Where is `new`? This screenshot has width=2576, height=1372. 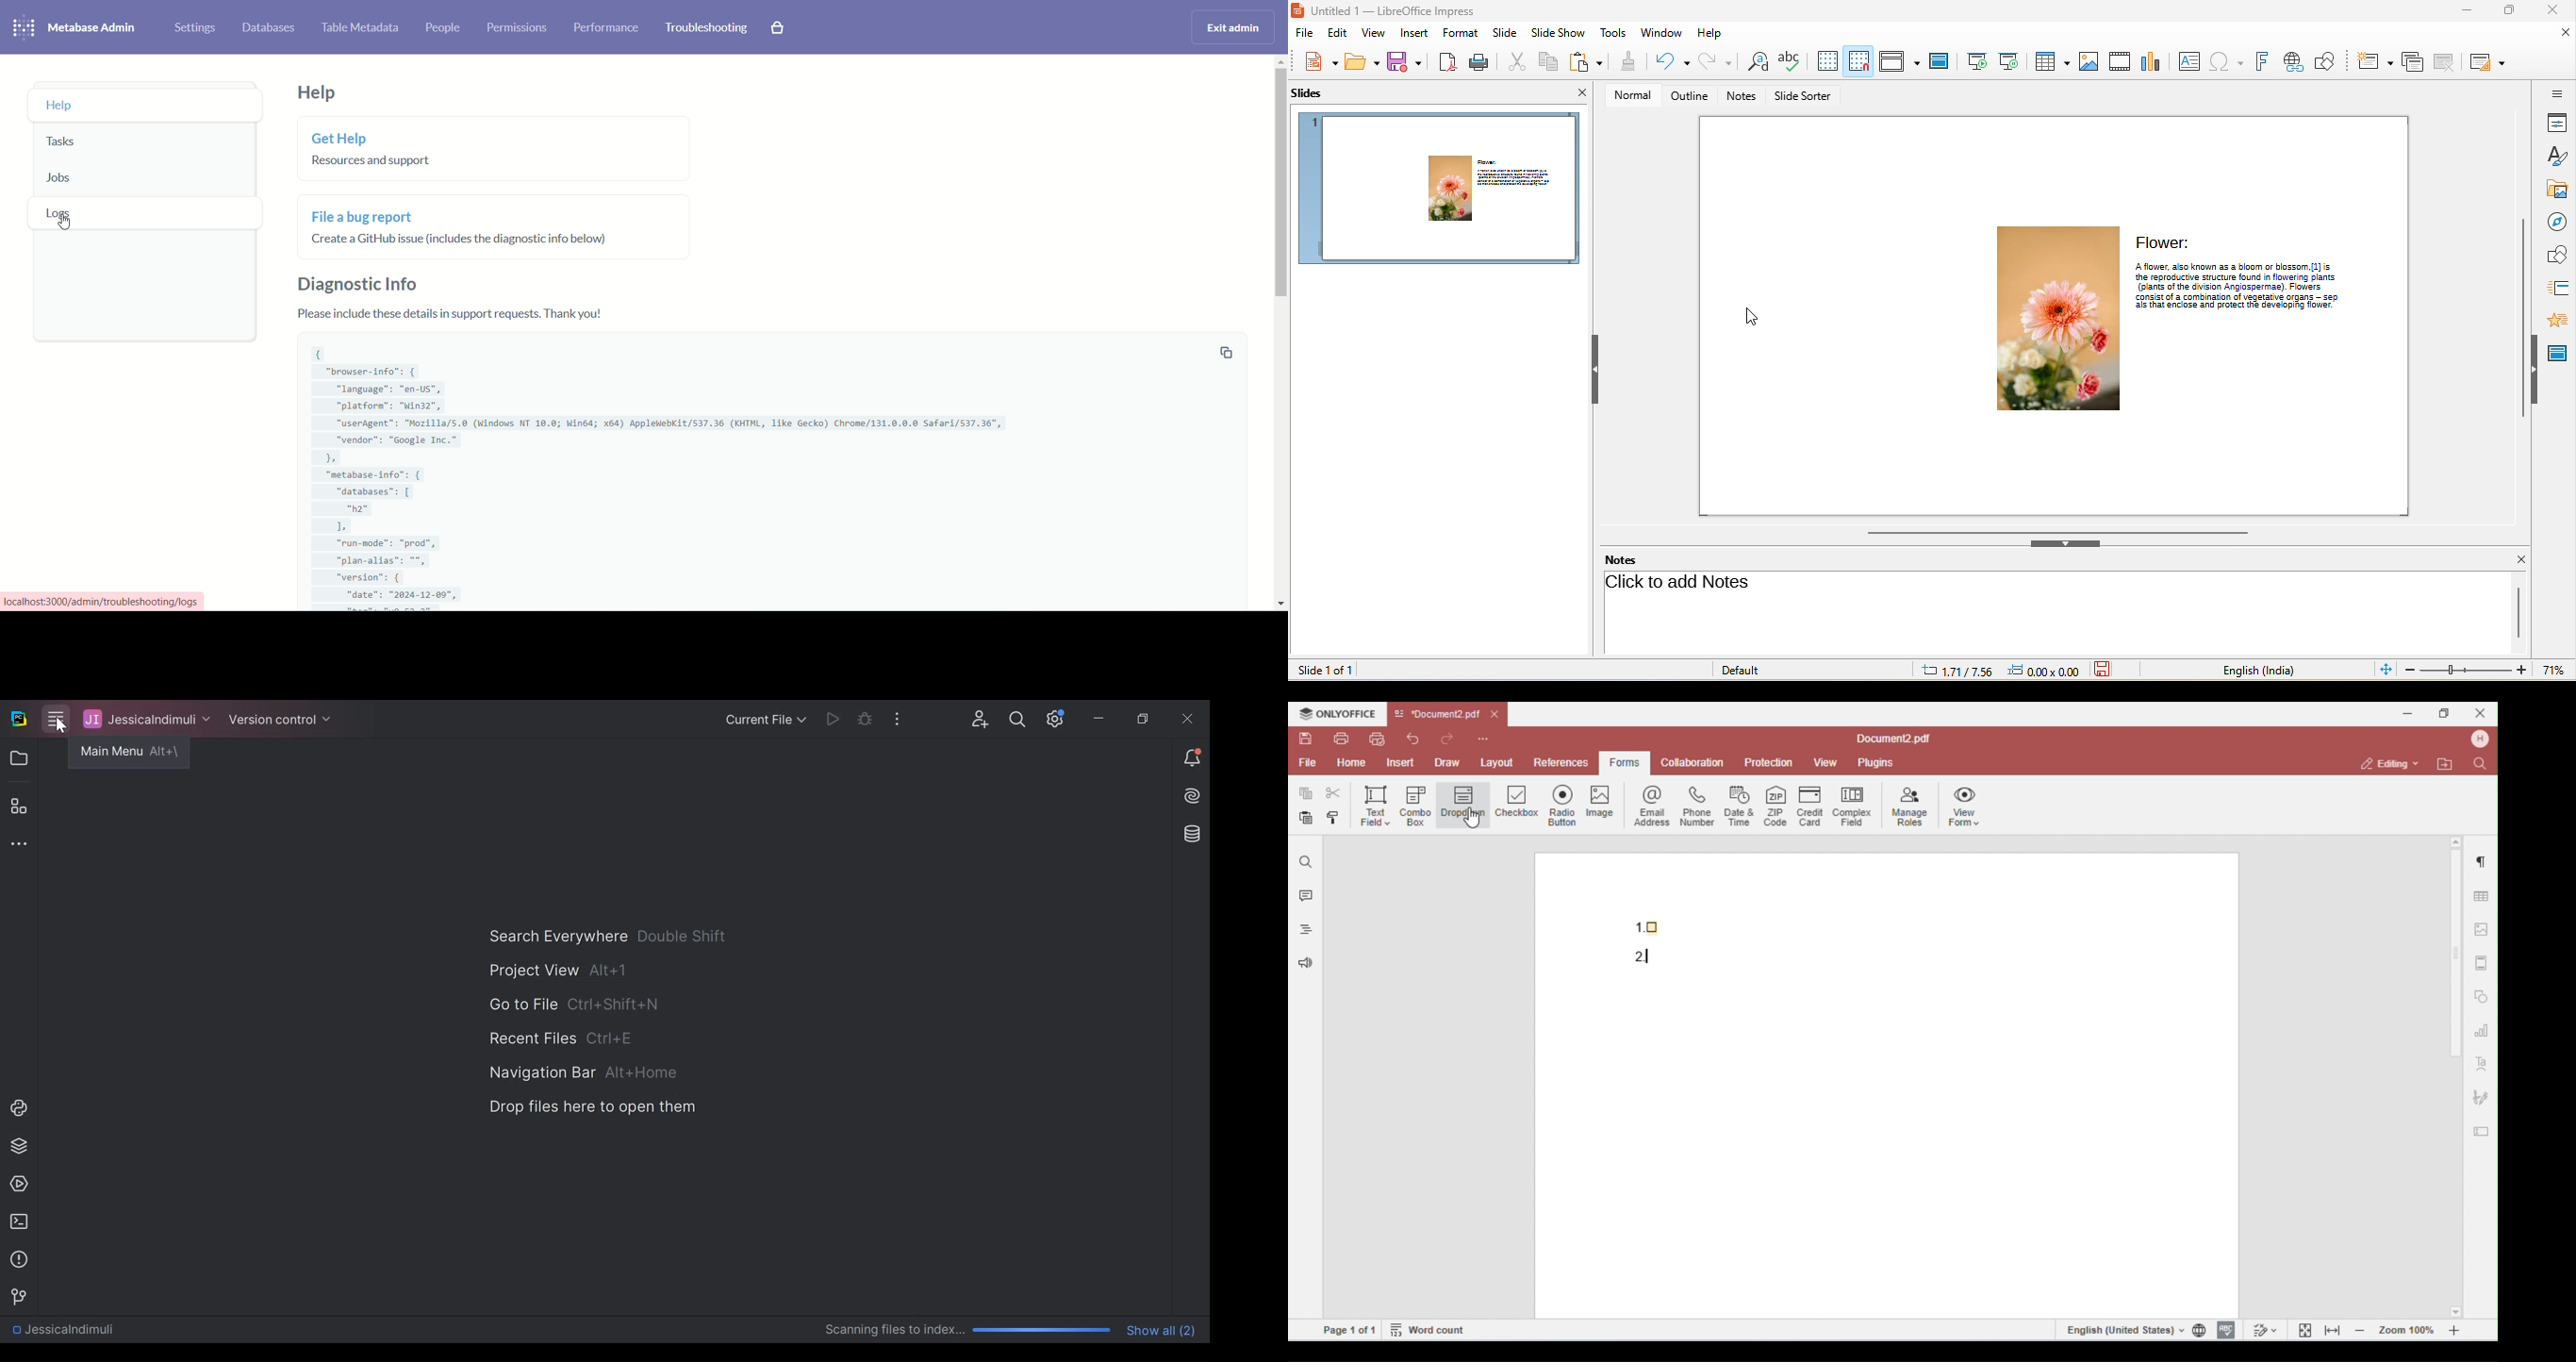 new is located at coordinates (1317, 64).